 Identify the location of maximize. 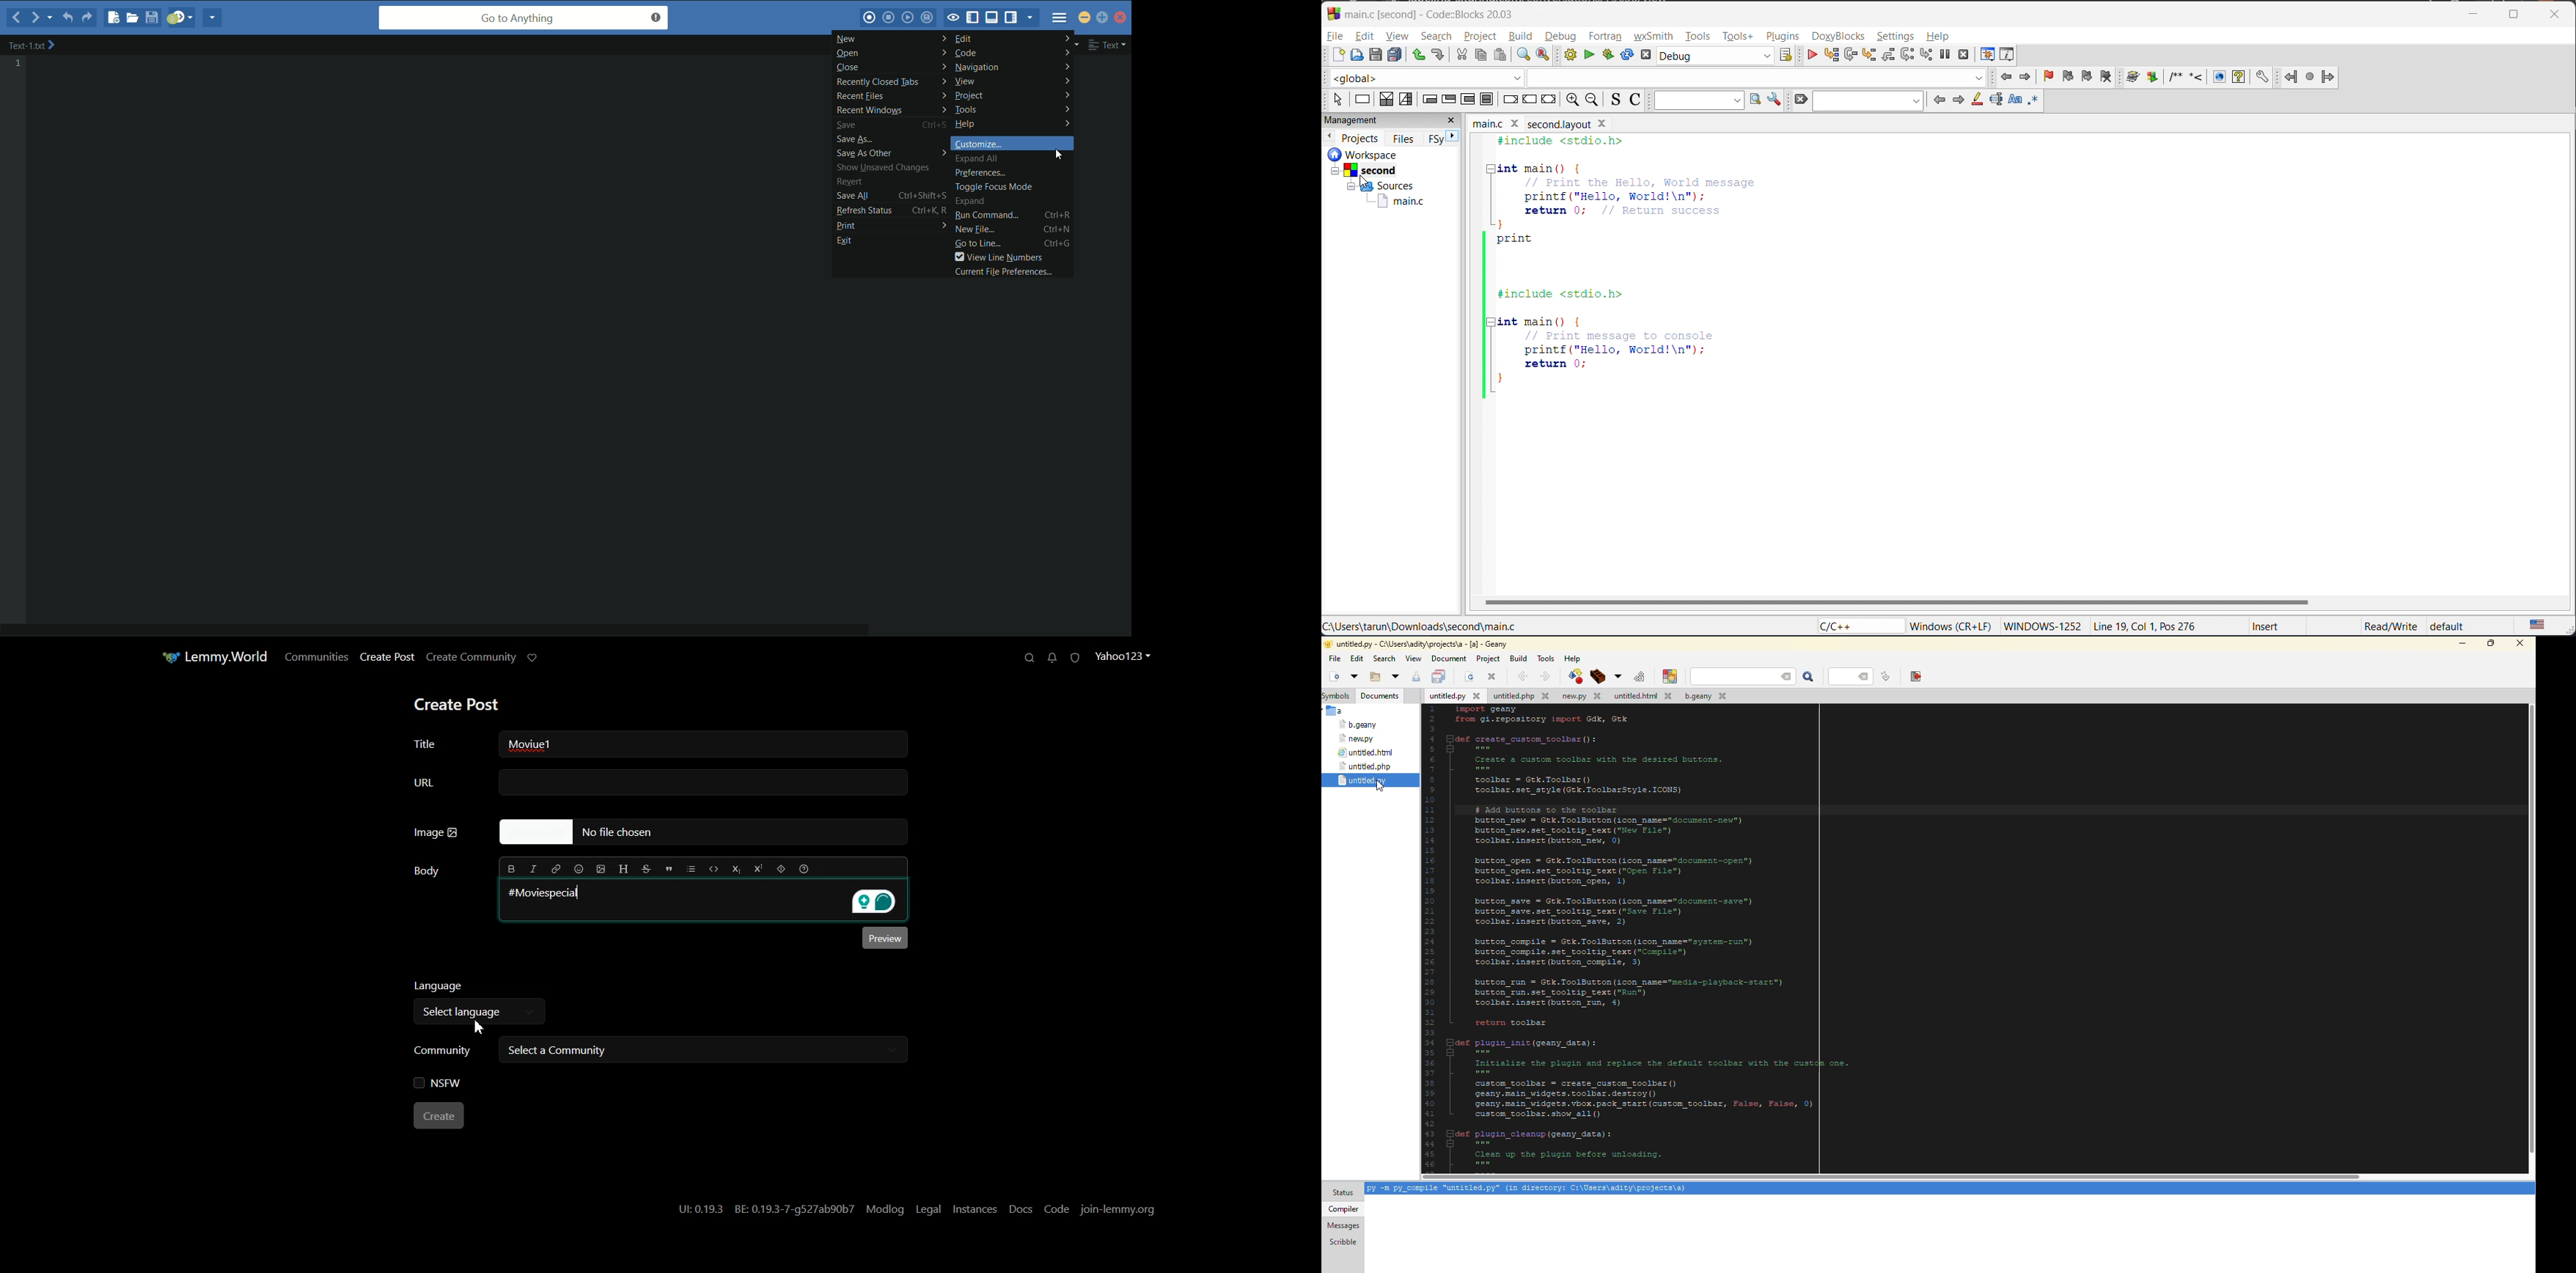
(1103, 17).